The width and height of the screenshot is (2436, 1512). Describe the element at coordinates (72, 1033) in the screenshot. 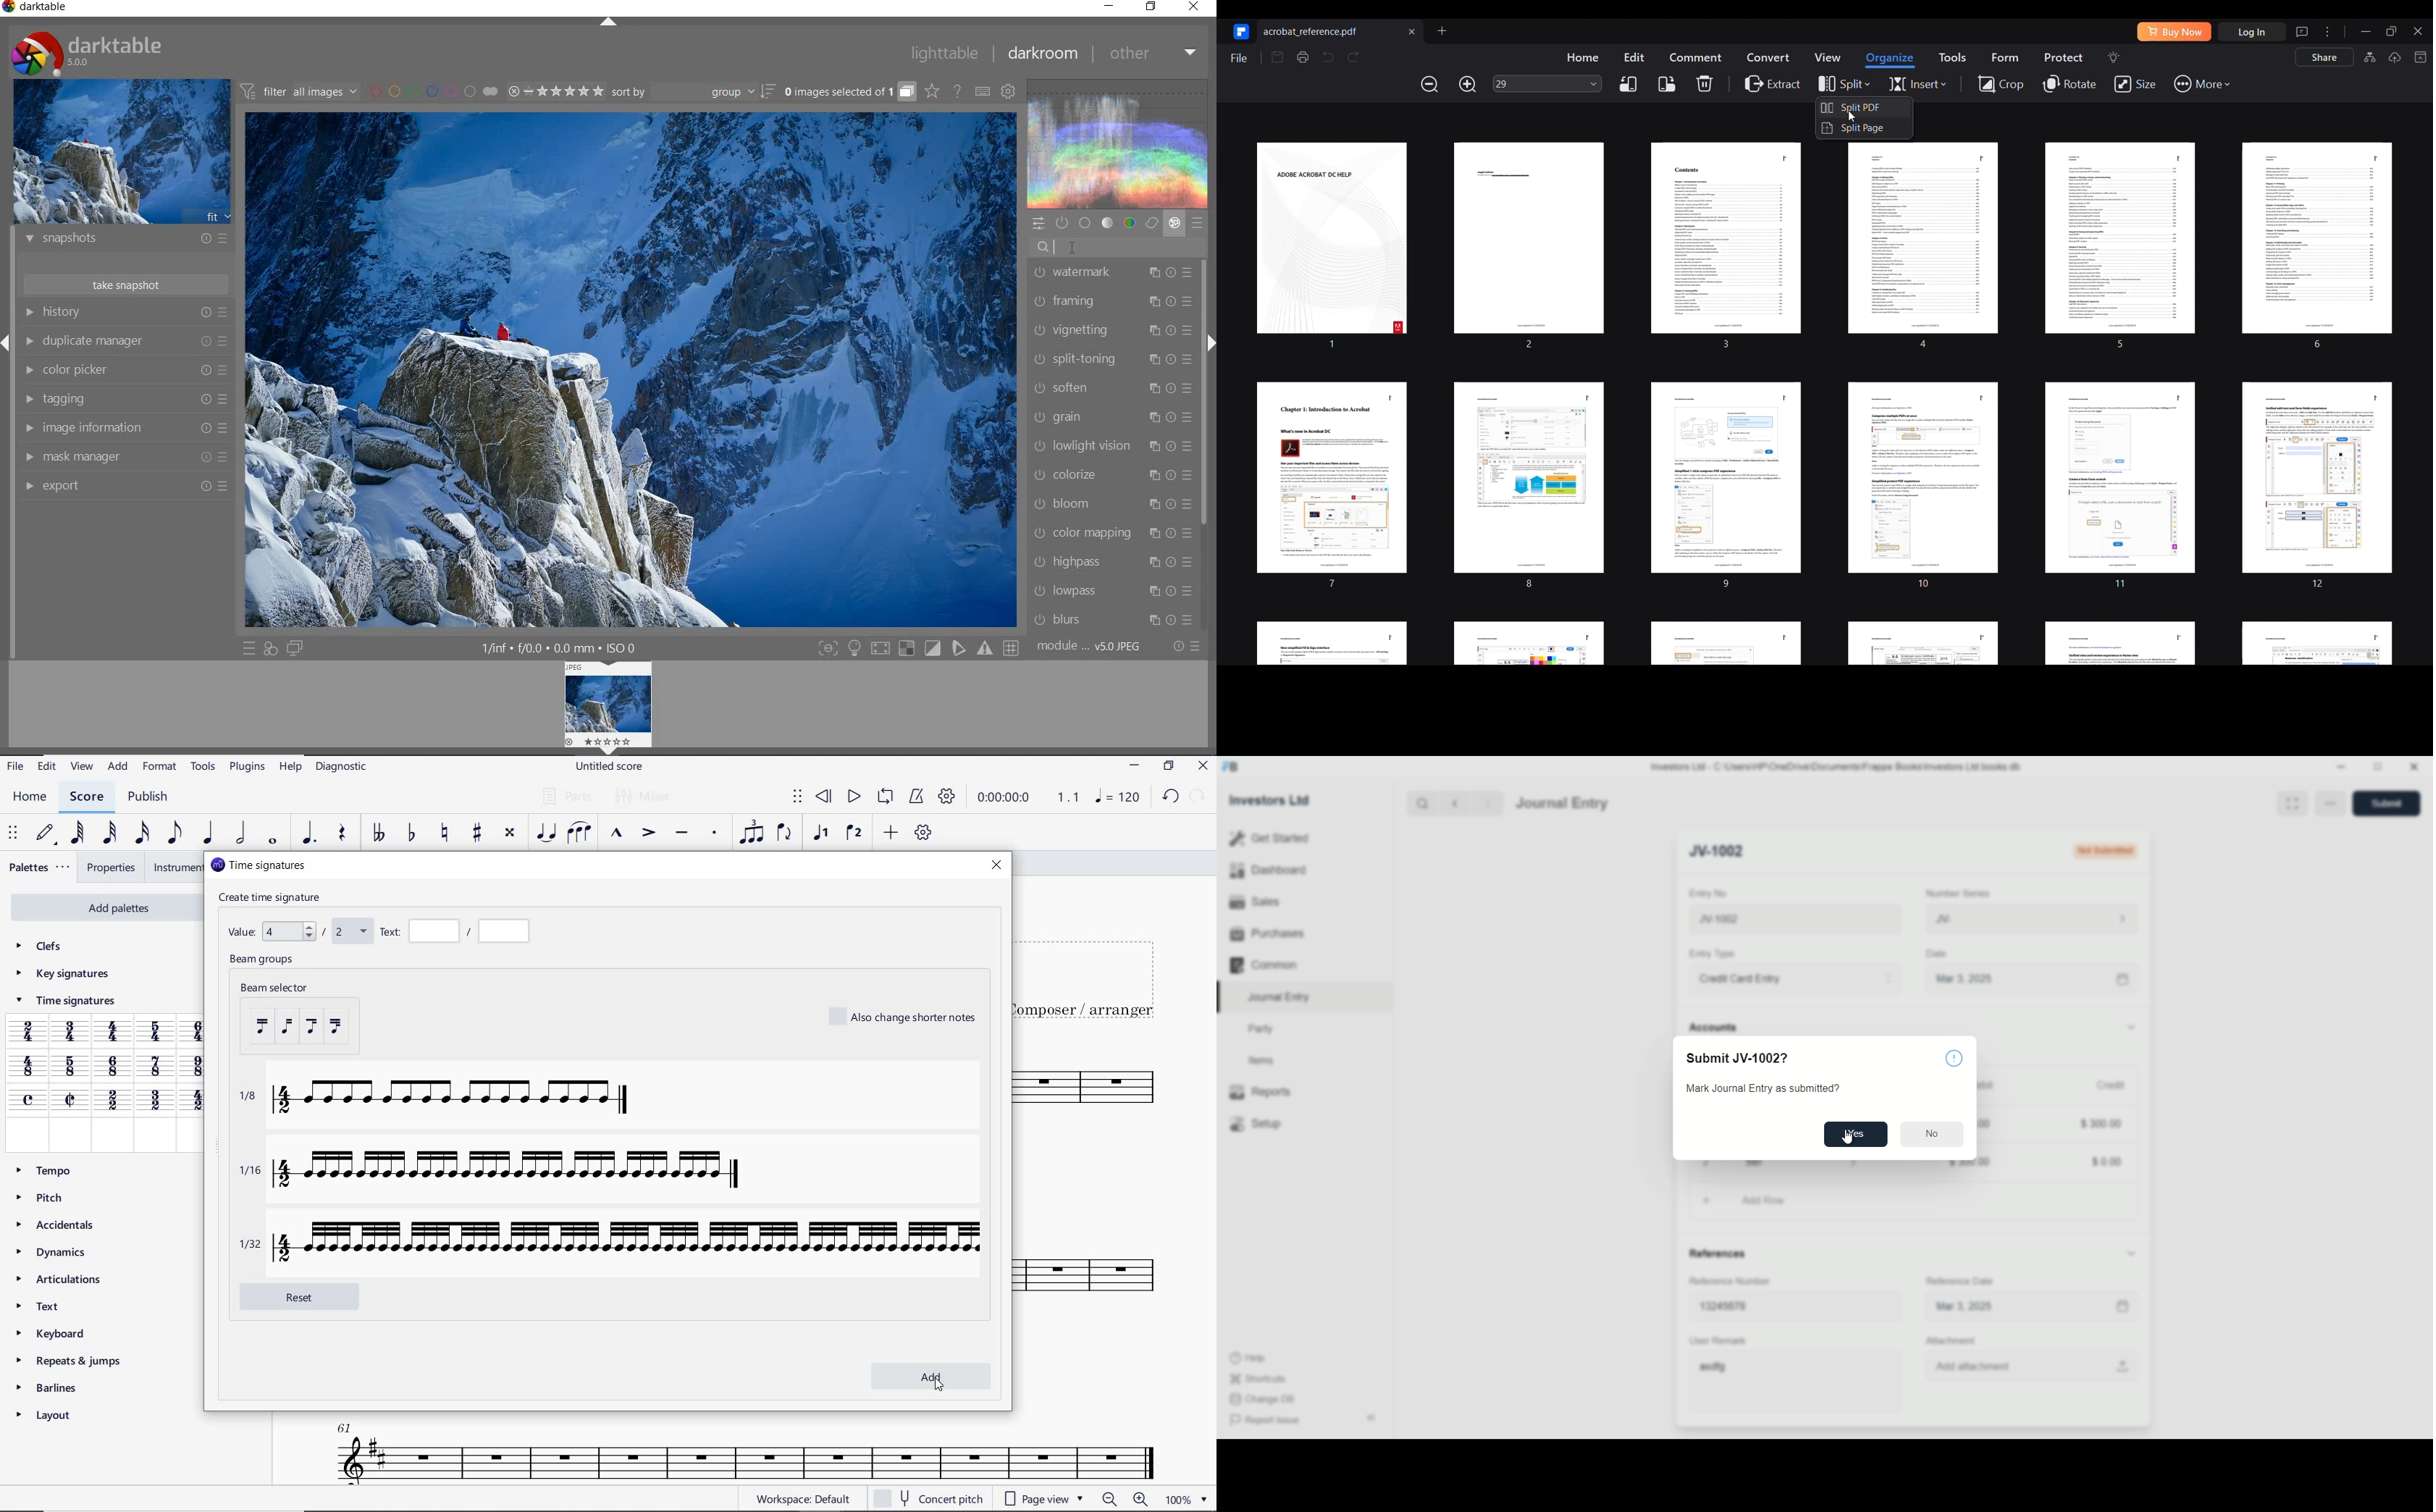

I see `3/4` at that location.